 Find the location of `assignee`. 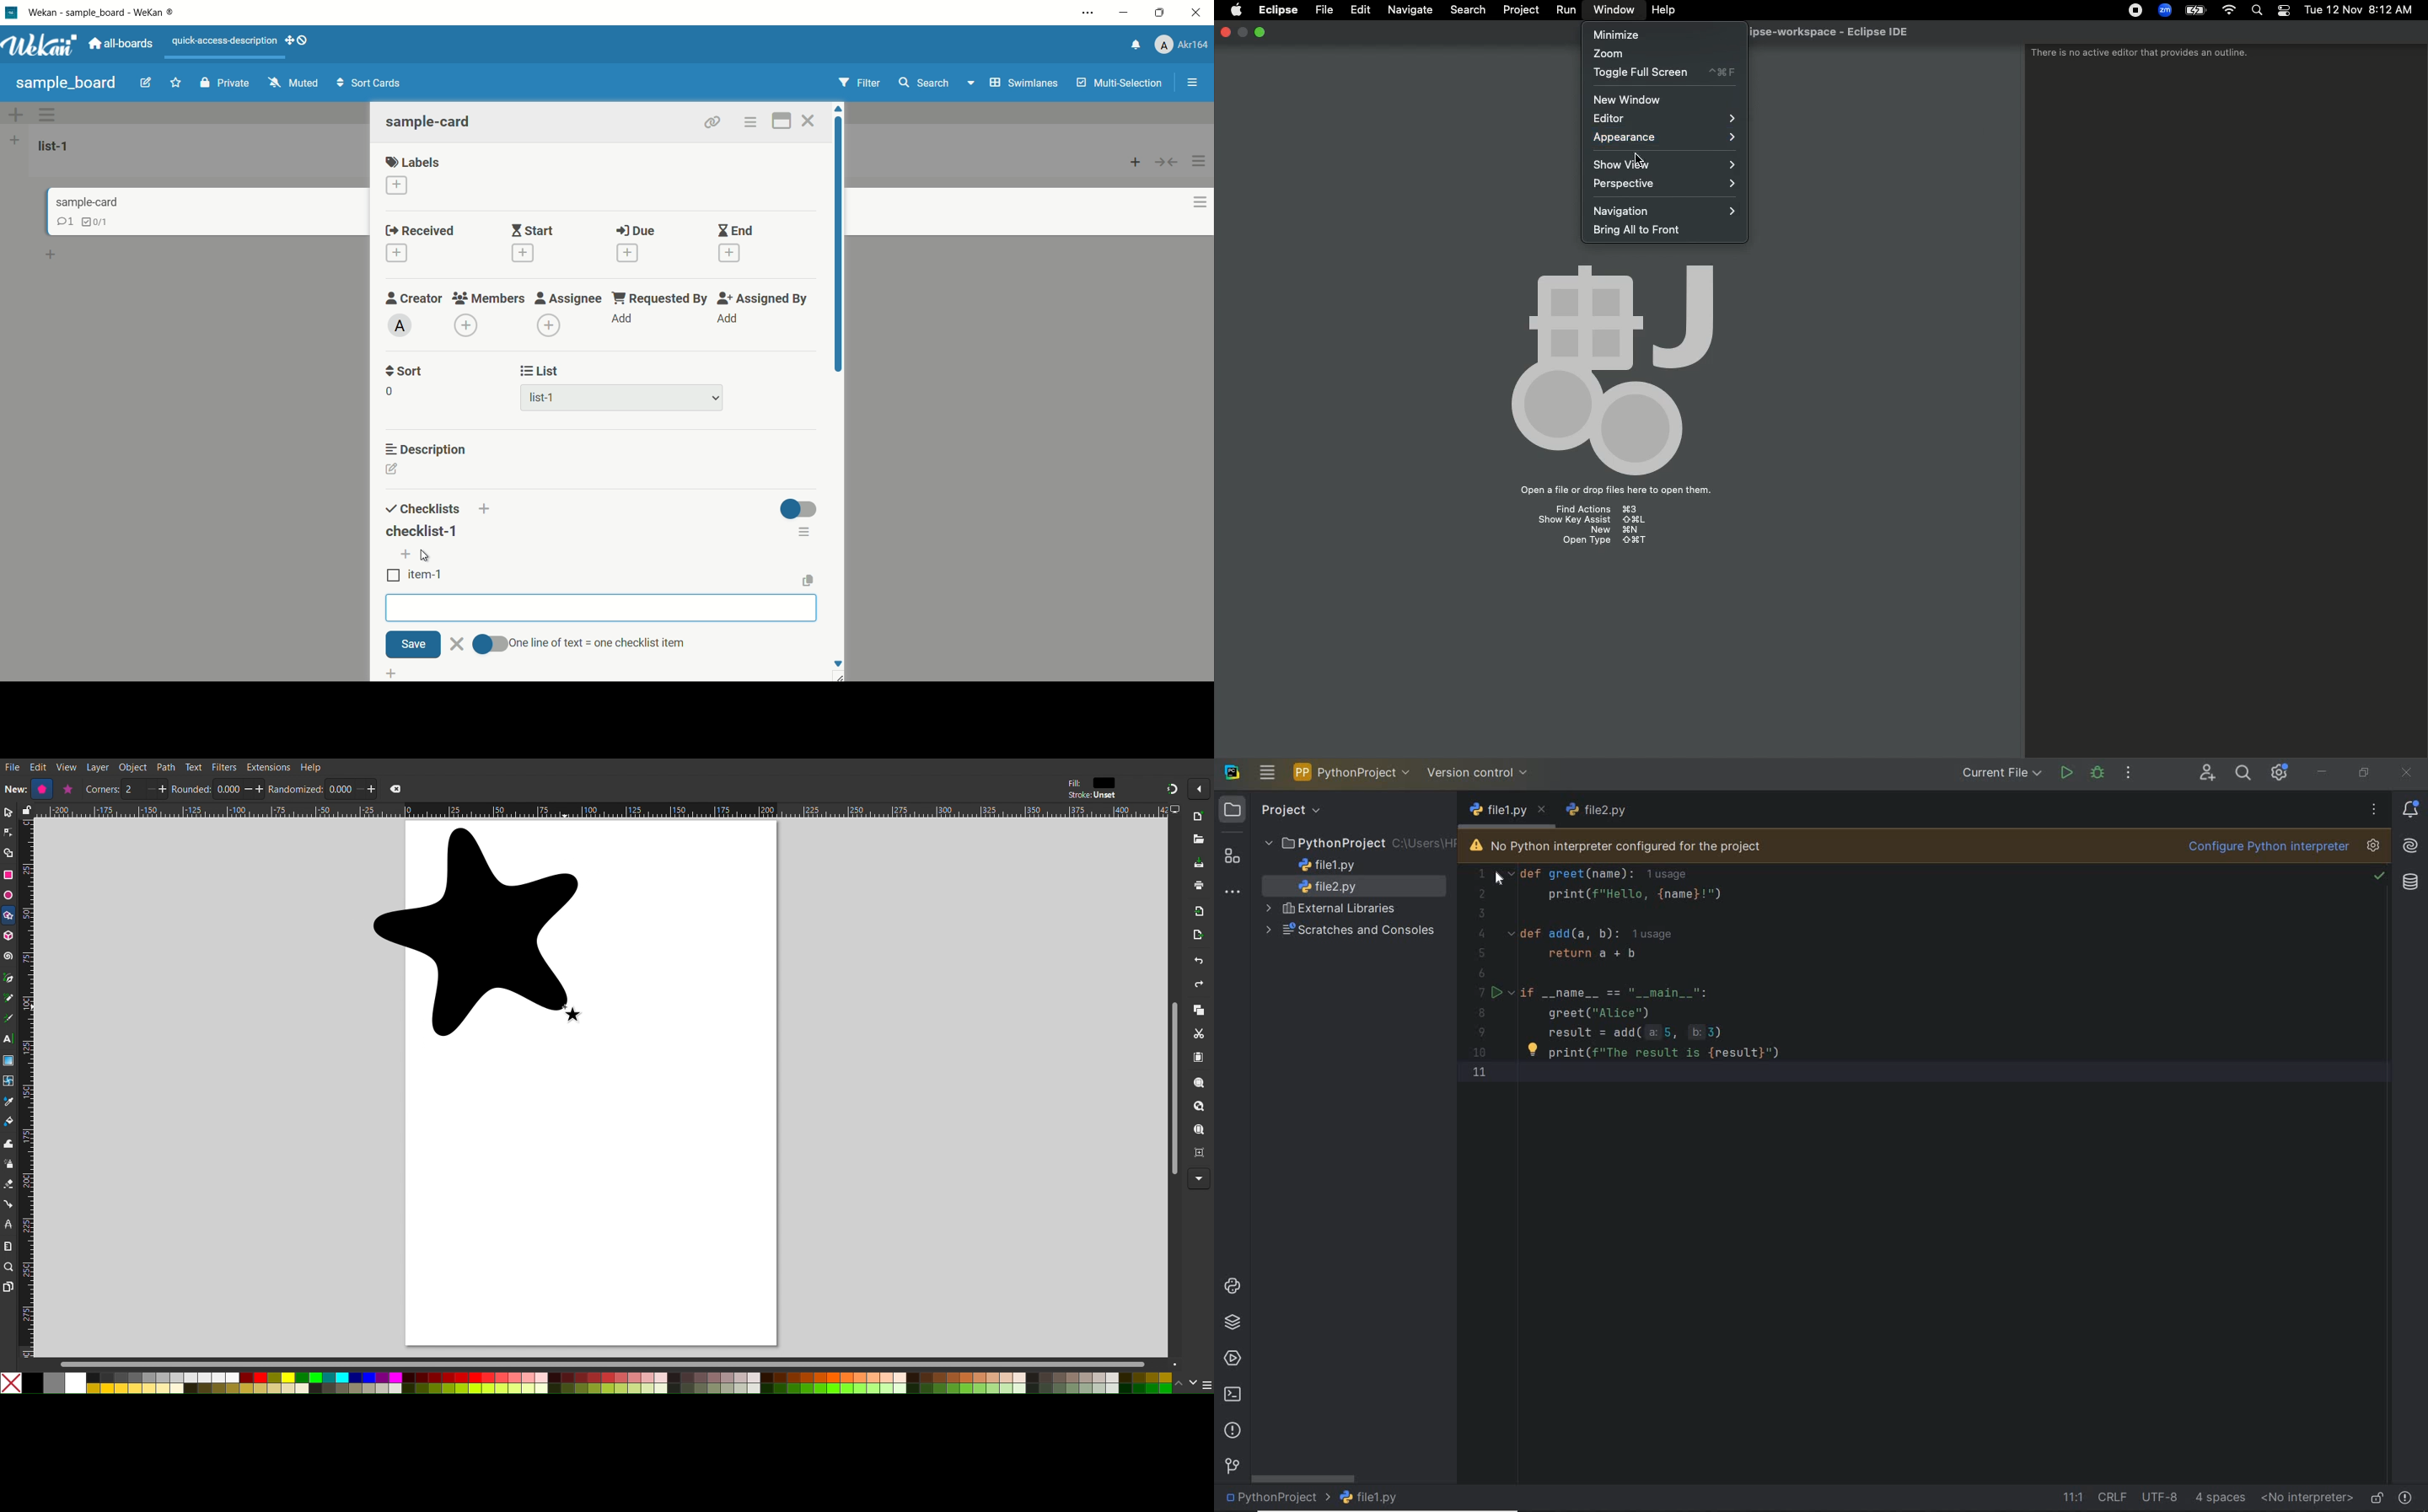

assignee is located at coordinates (568, 300).